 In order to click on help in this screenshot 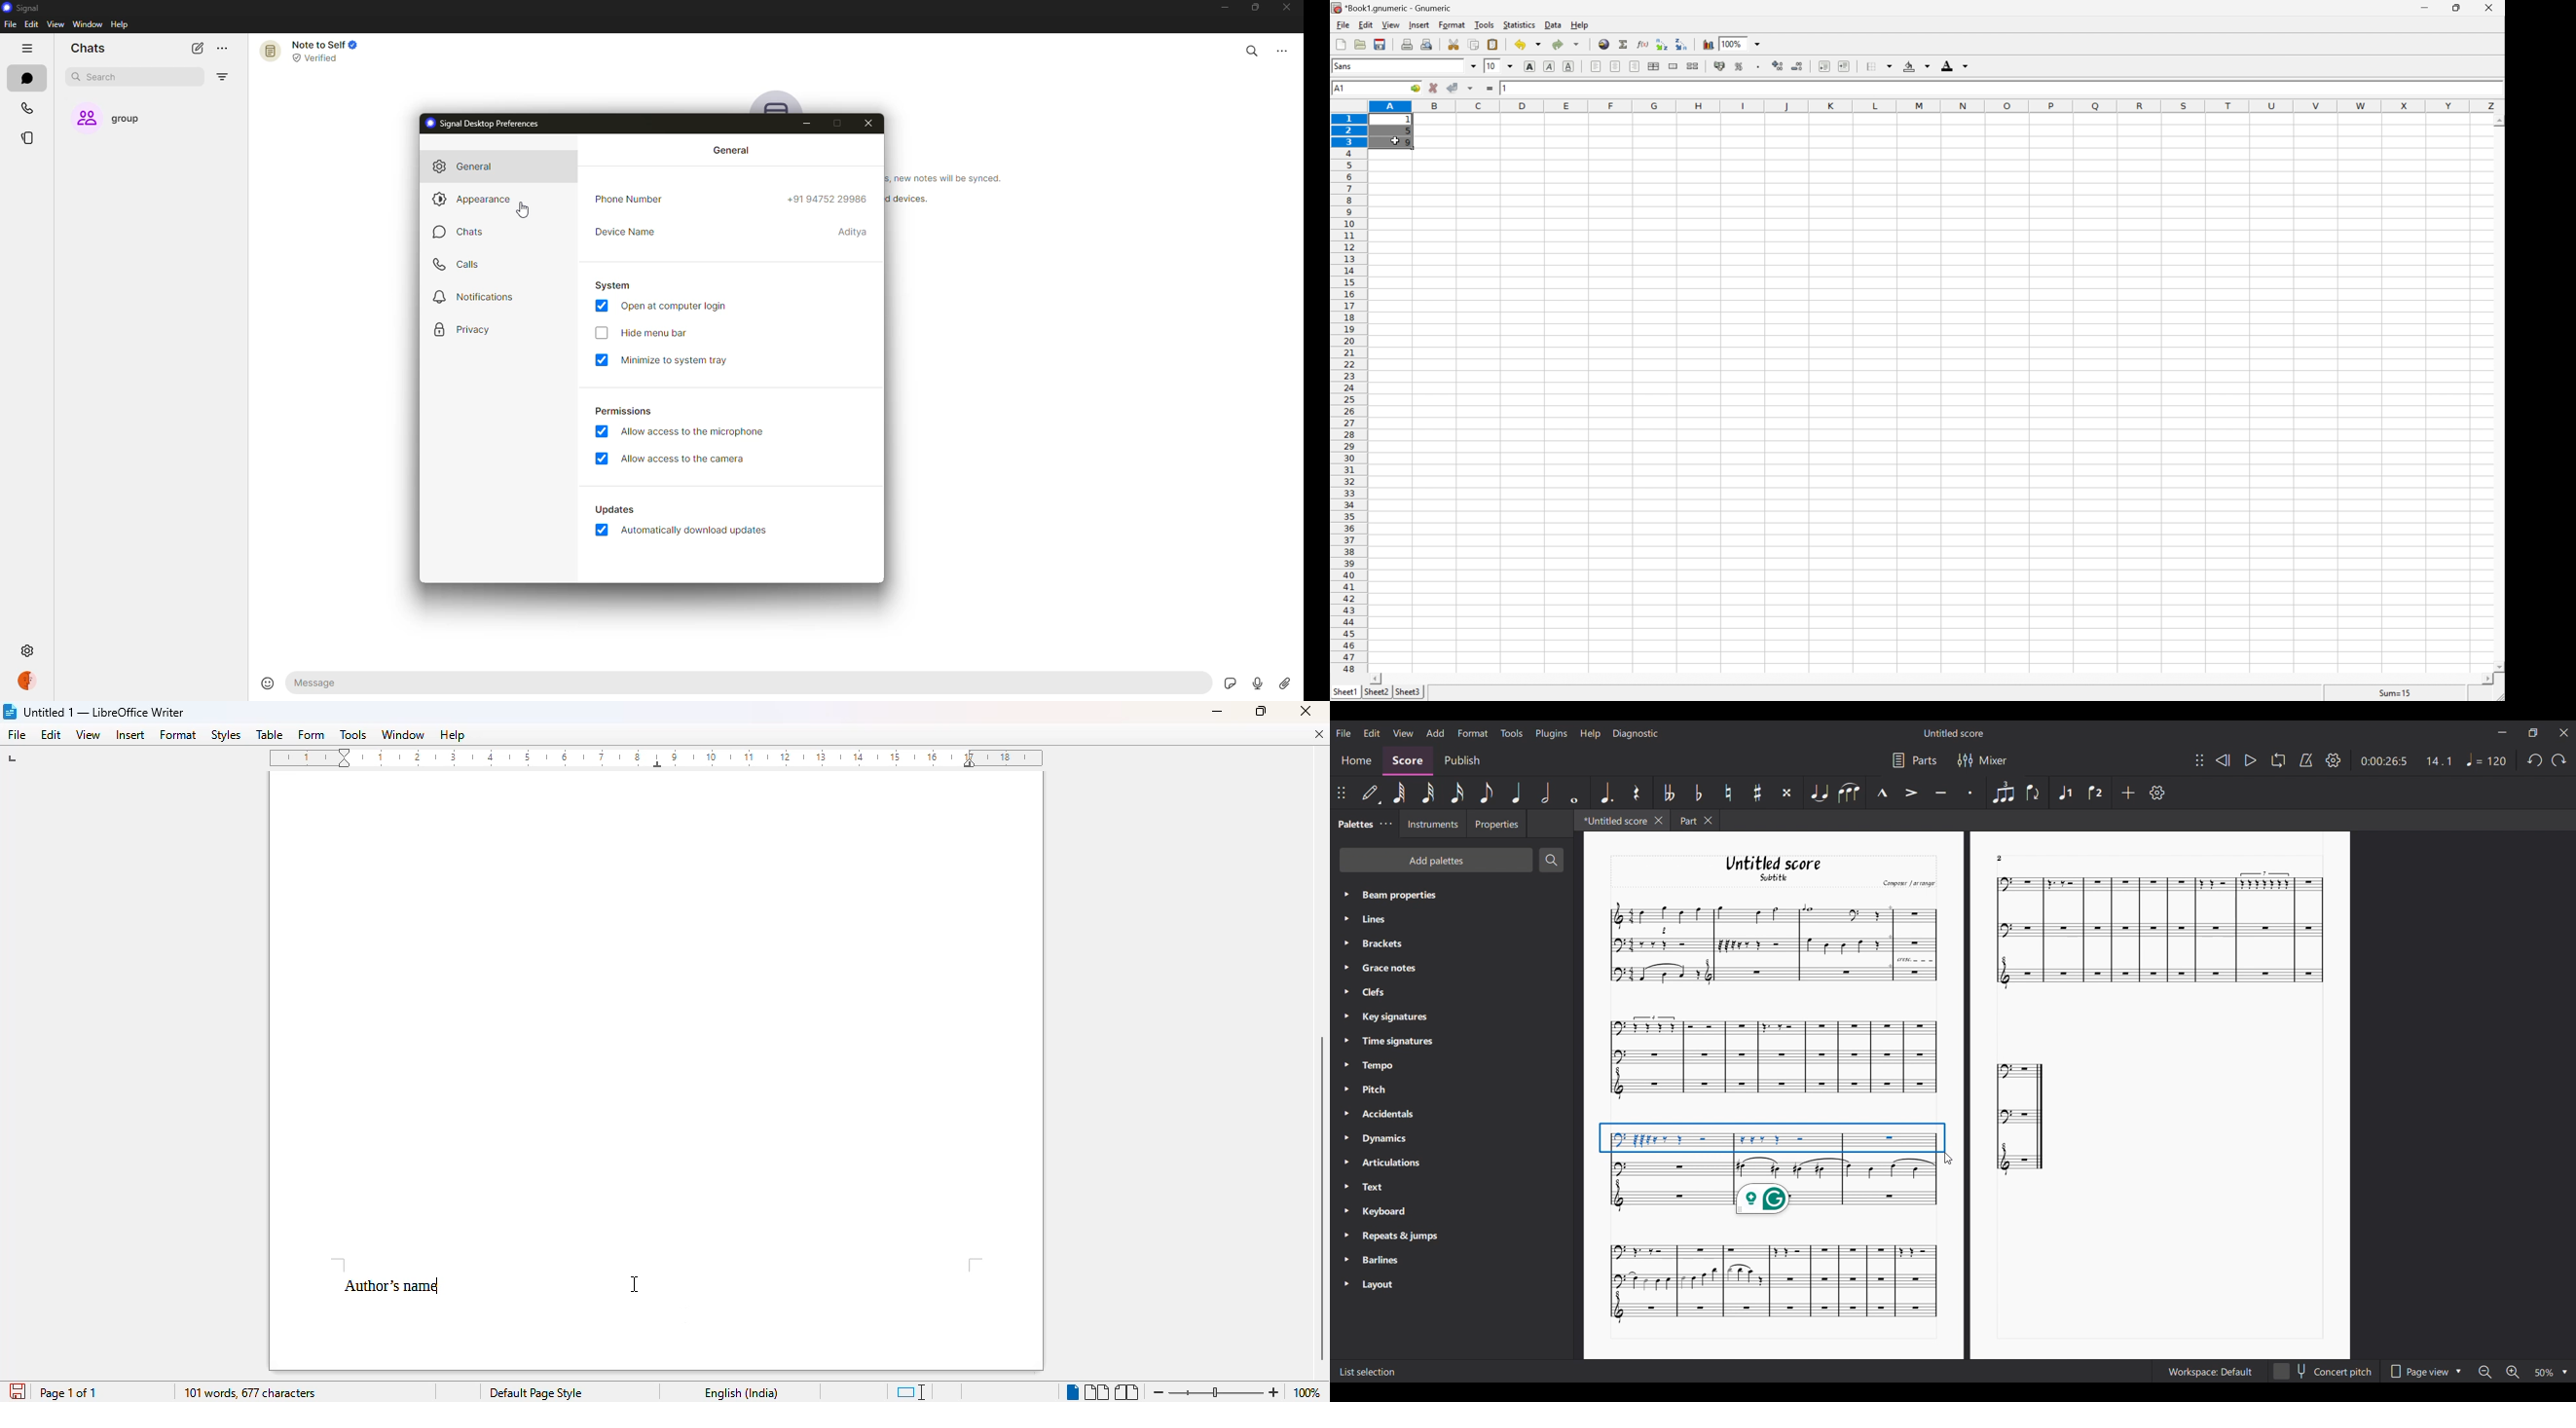, I will do `click(121, 24)`.